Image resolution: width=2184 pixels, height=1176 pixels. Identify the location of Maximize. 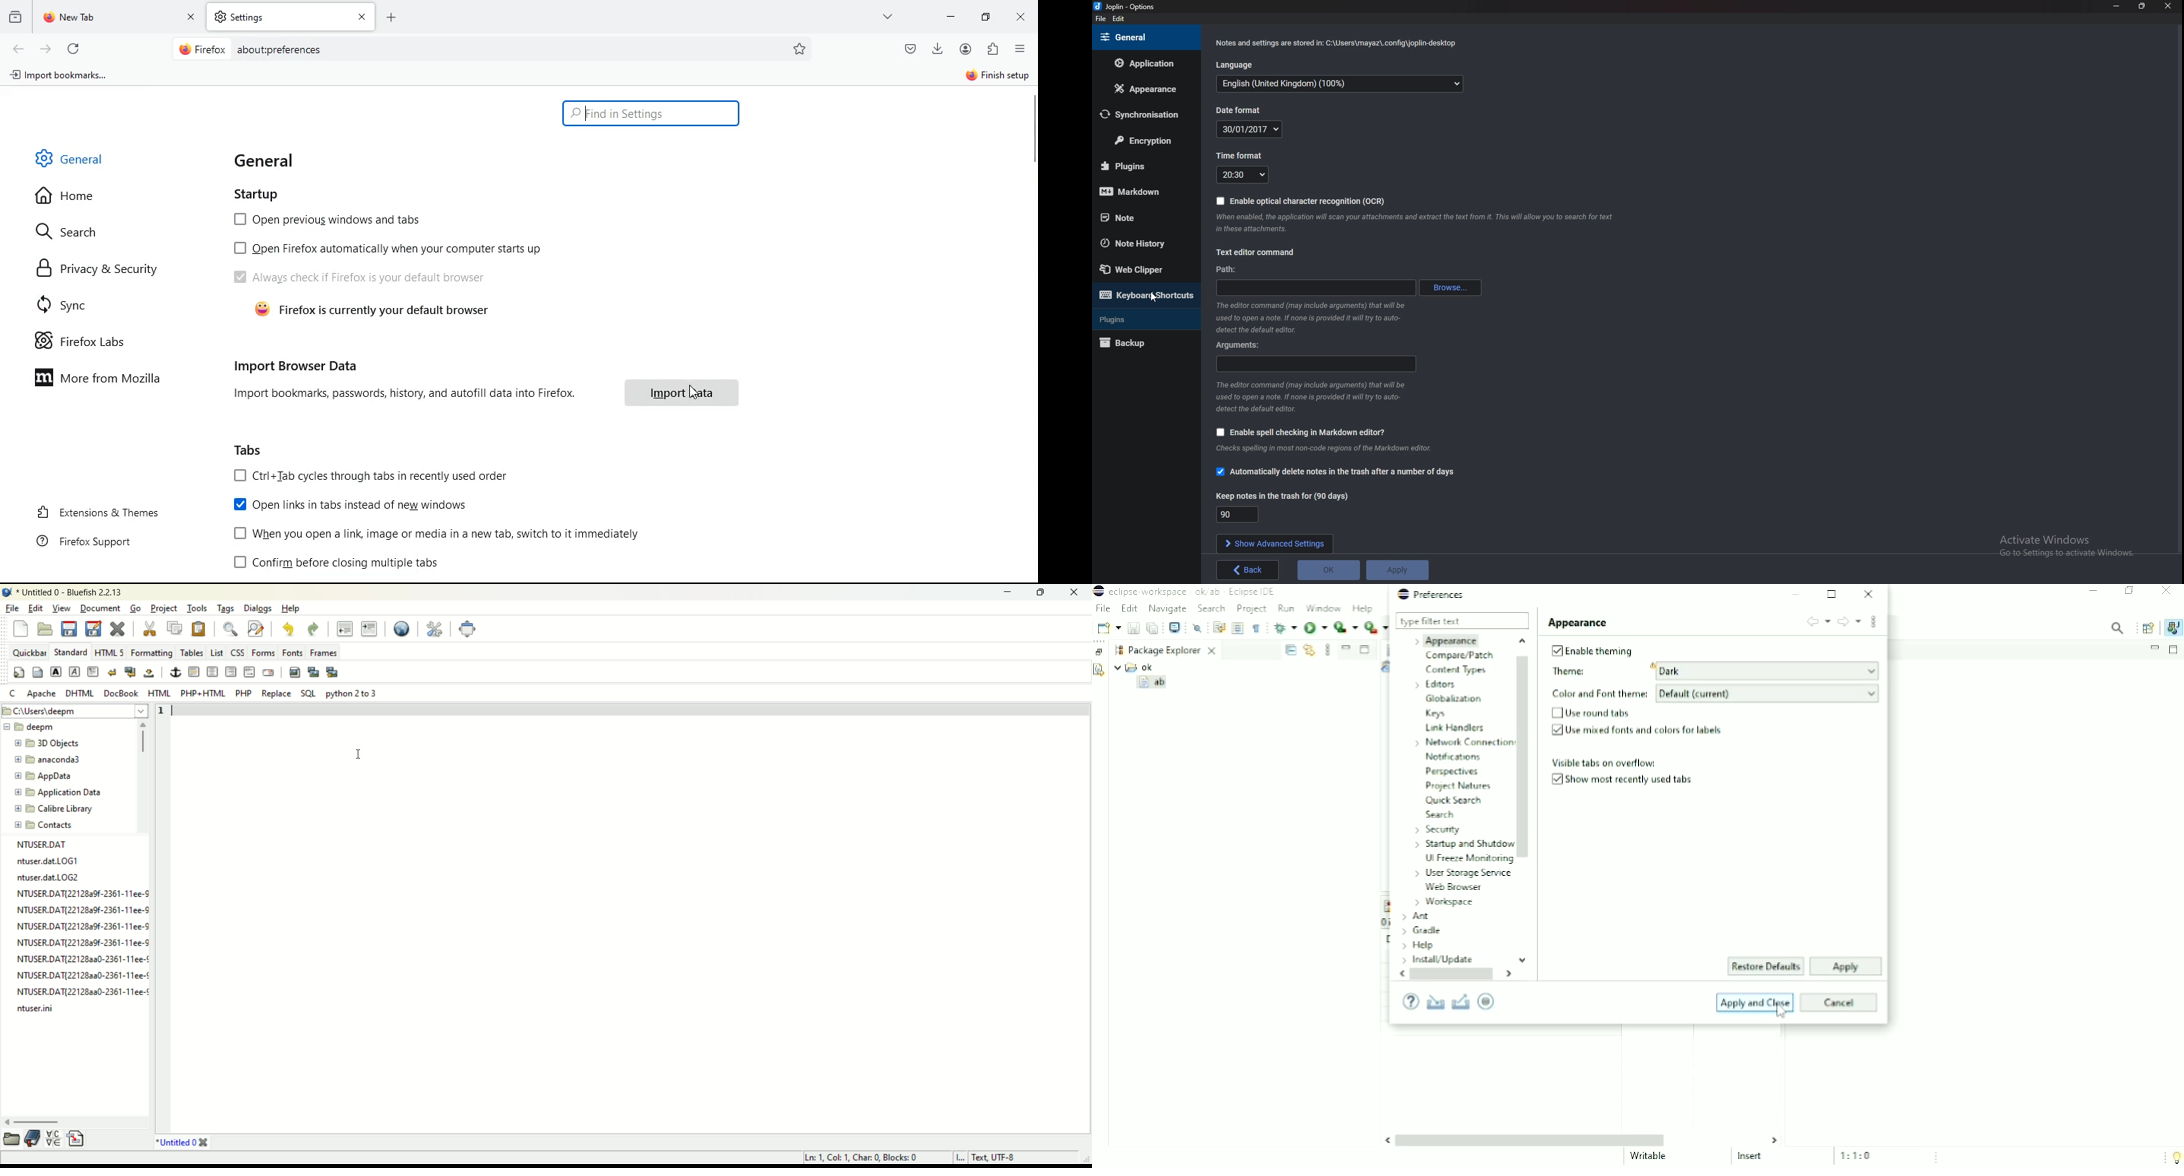
(1833, 594).